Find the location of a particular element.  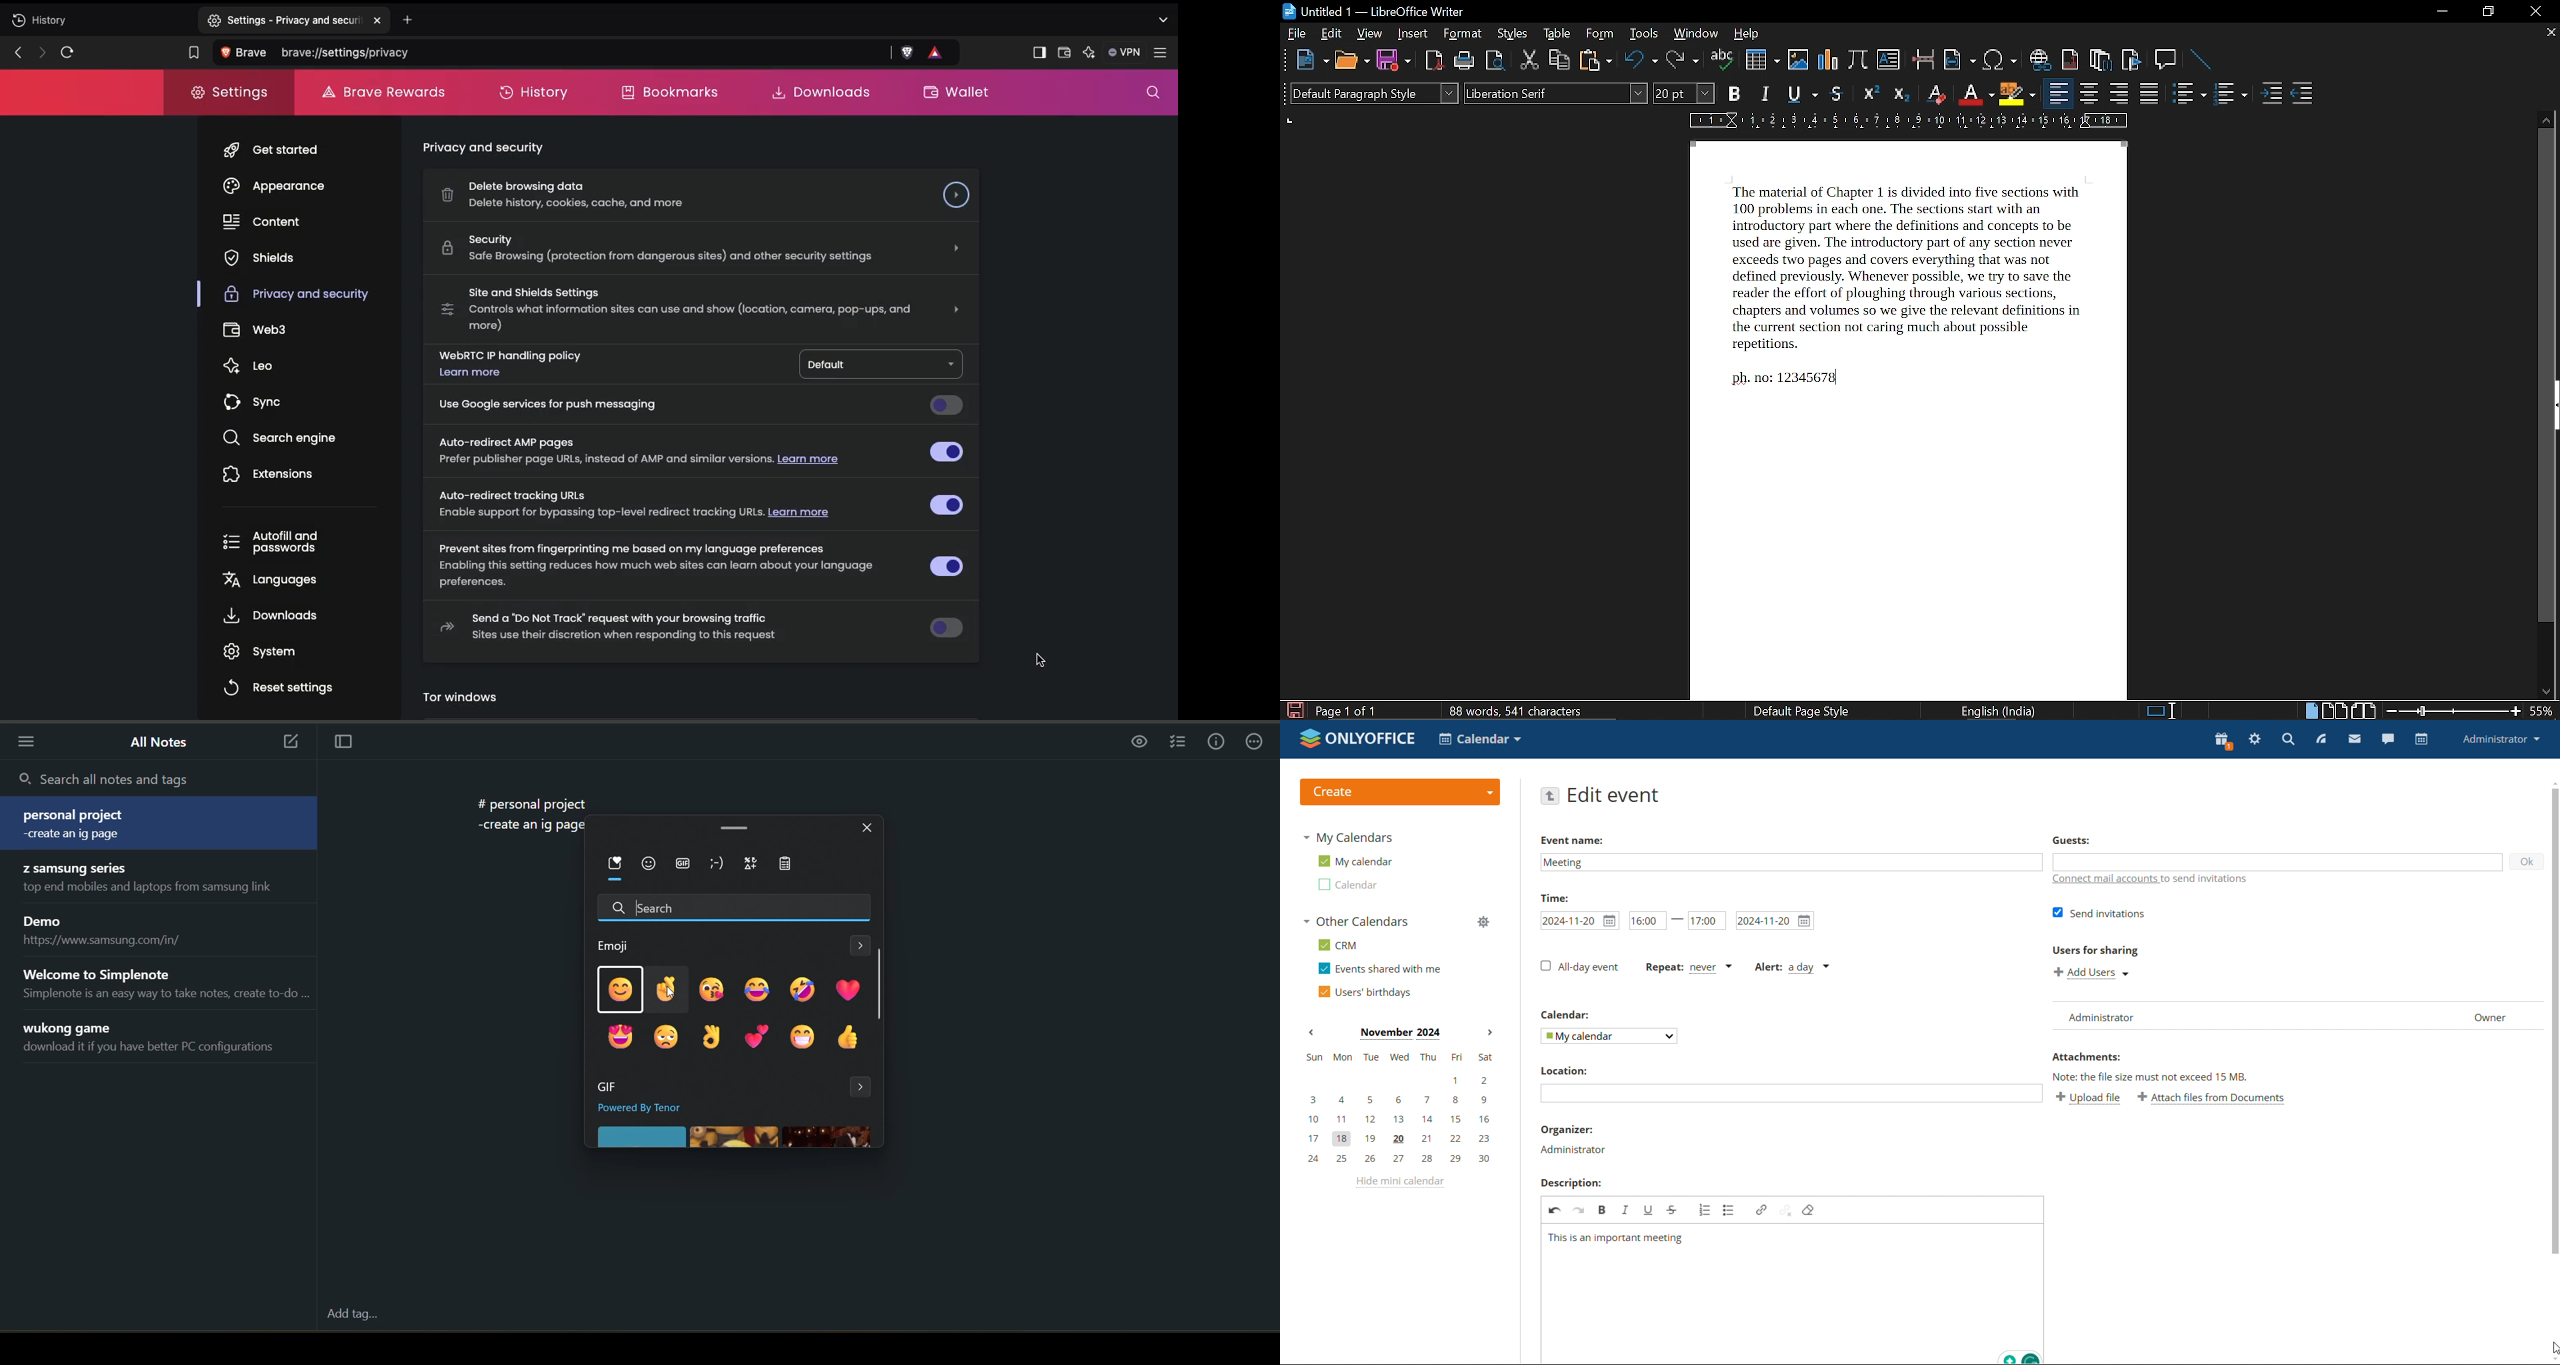

form is located at coordinates (1602, 35).